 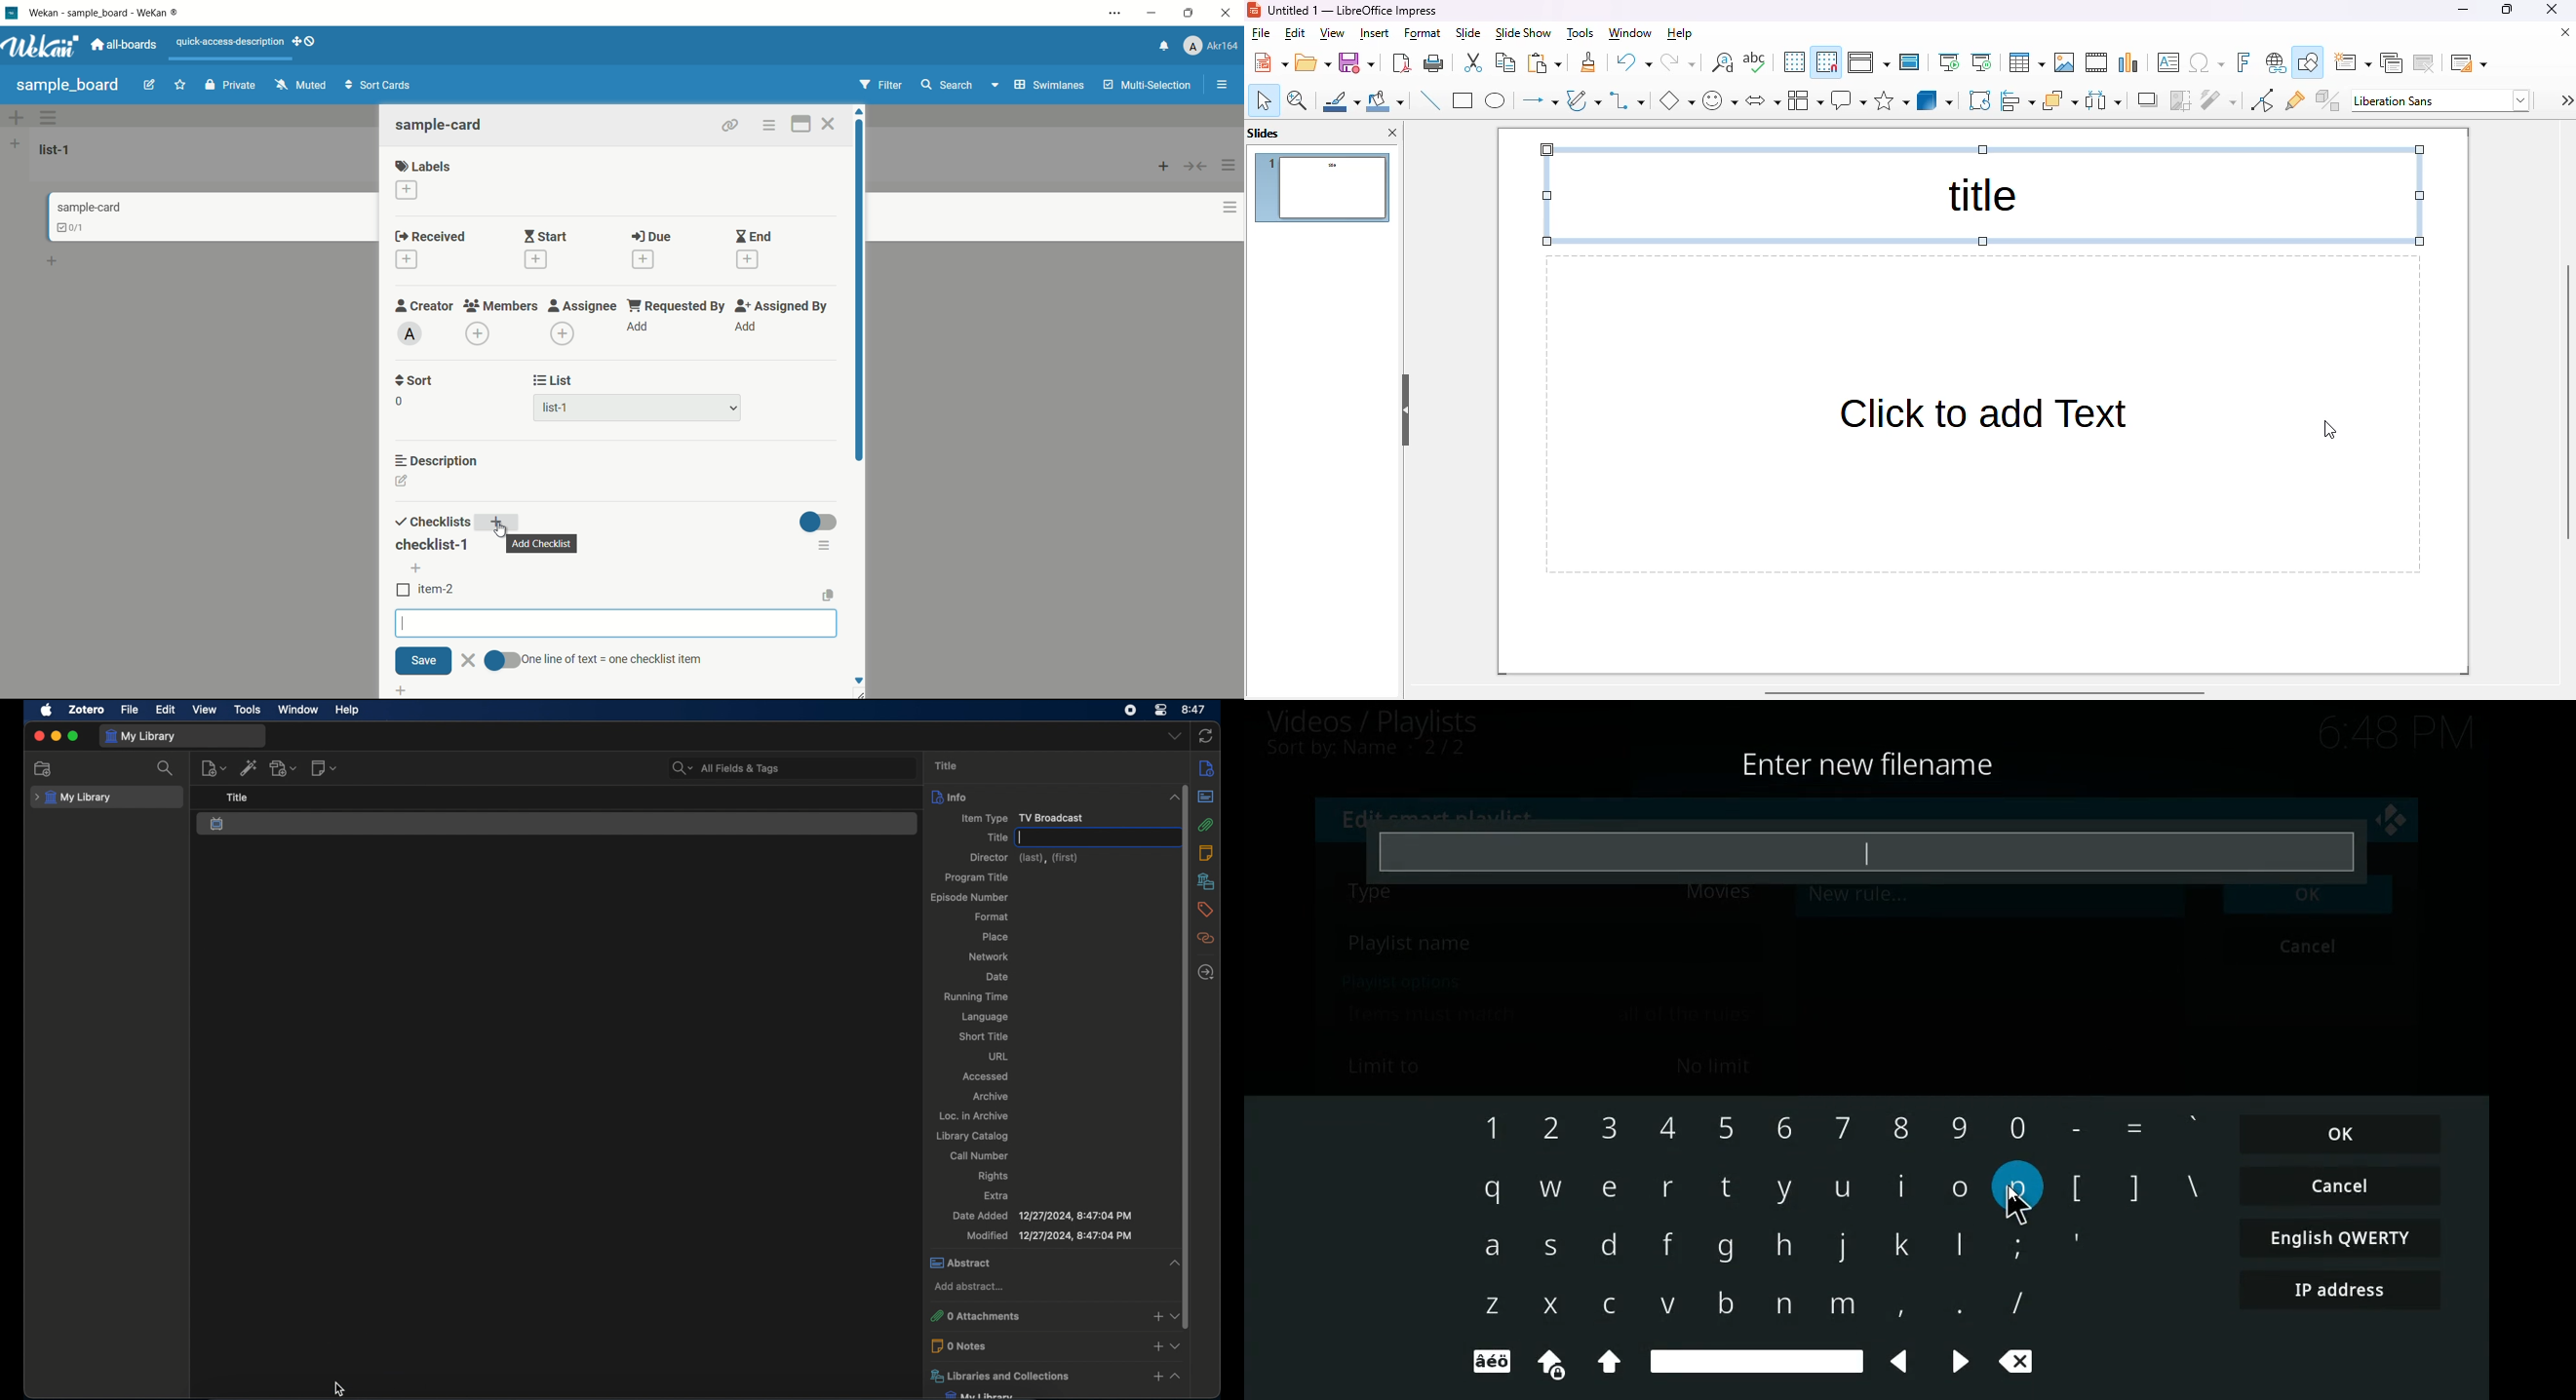 I want to click on cursor, so click(x=341, y=1386).